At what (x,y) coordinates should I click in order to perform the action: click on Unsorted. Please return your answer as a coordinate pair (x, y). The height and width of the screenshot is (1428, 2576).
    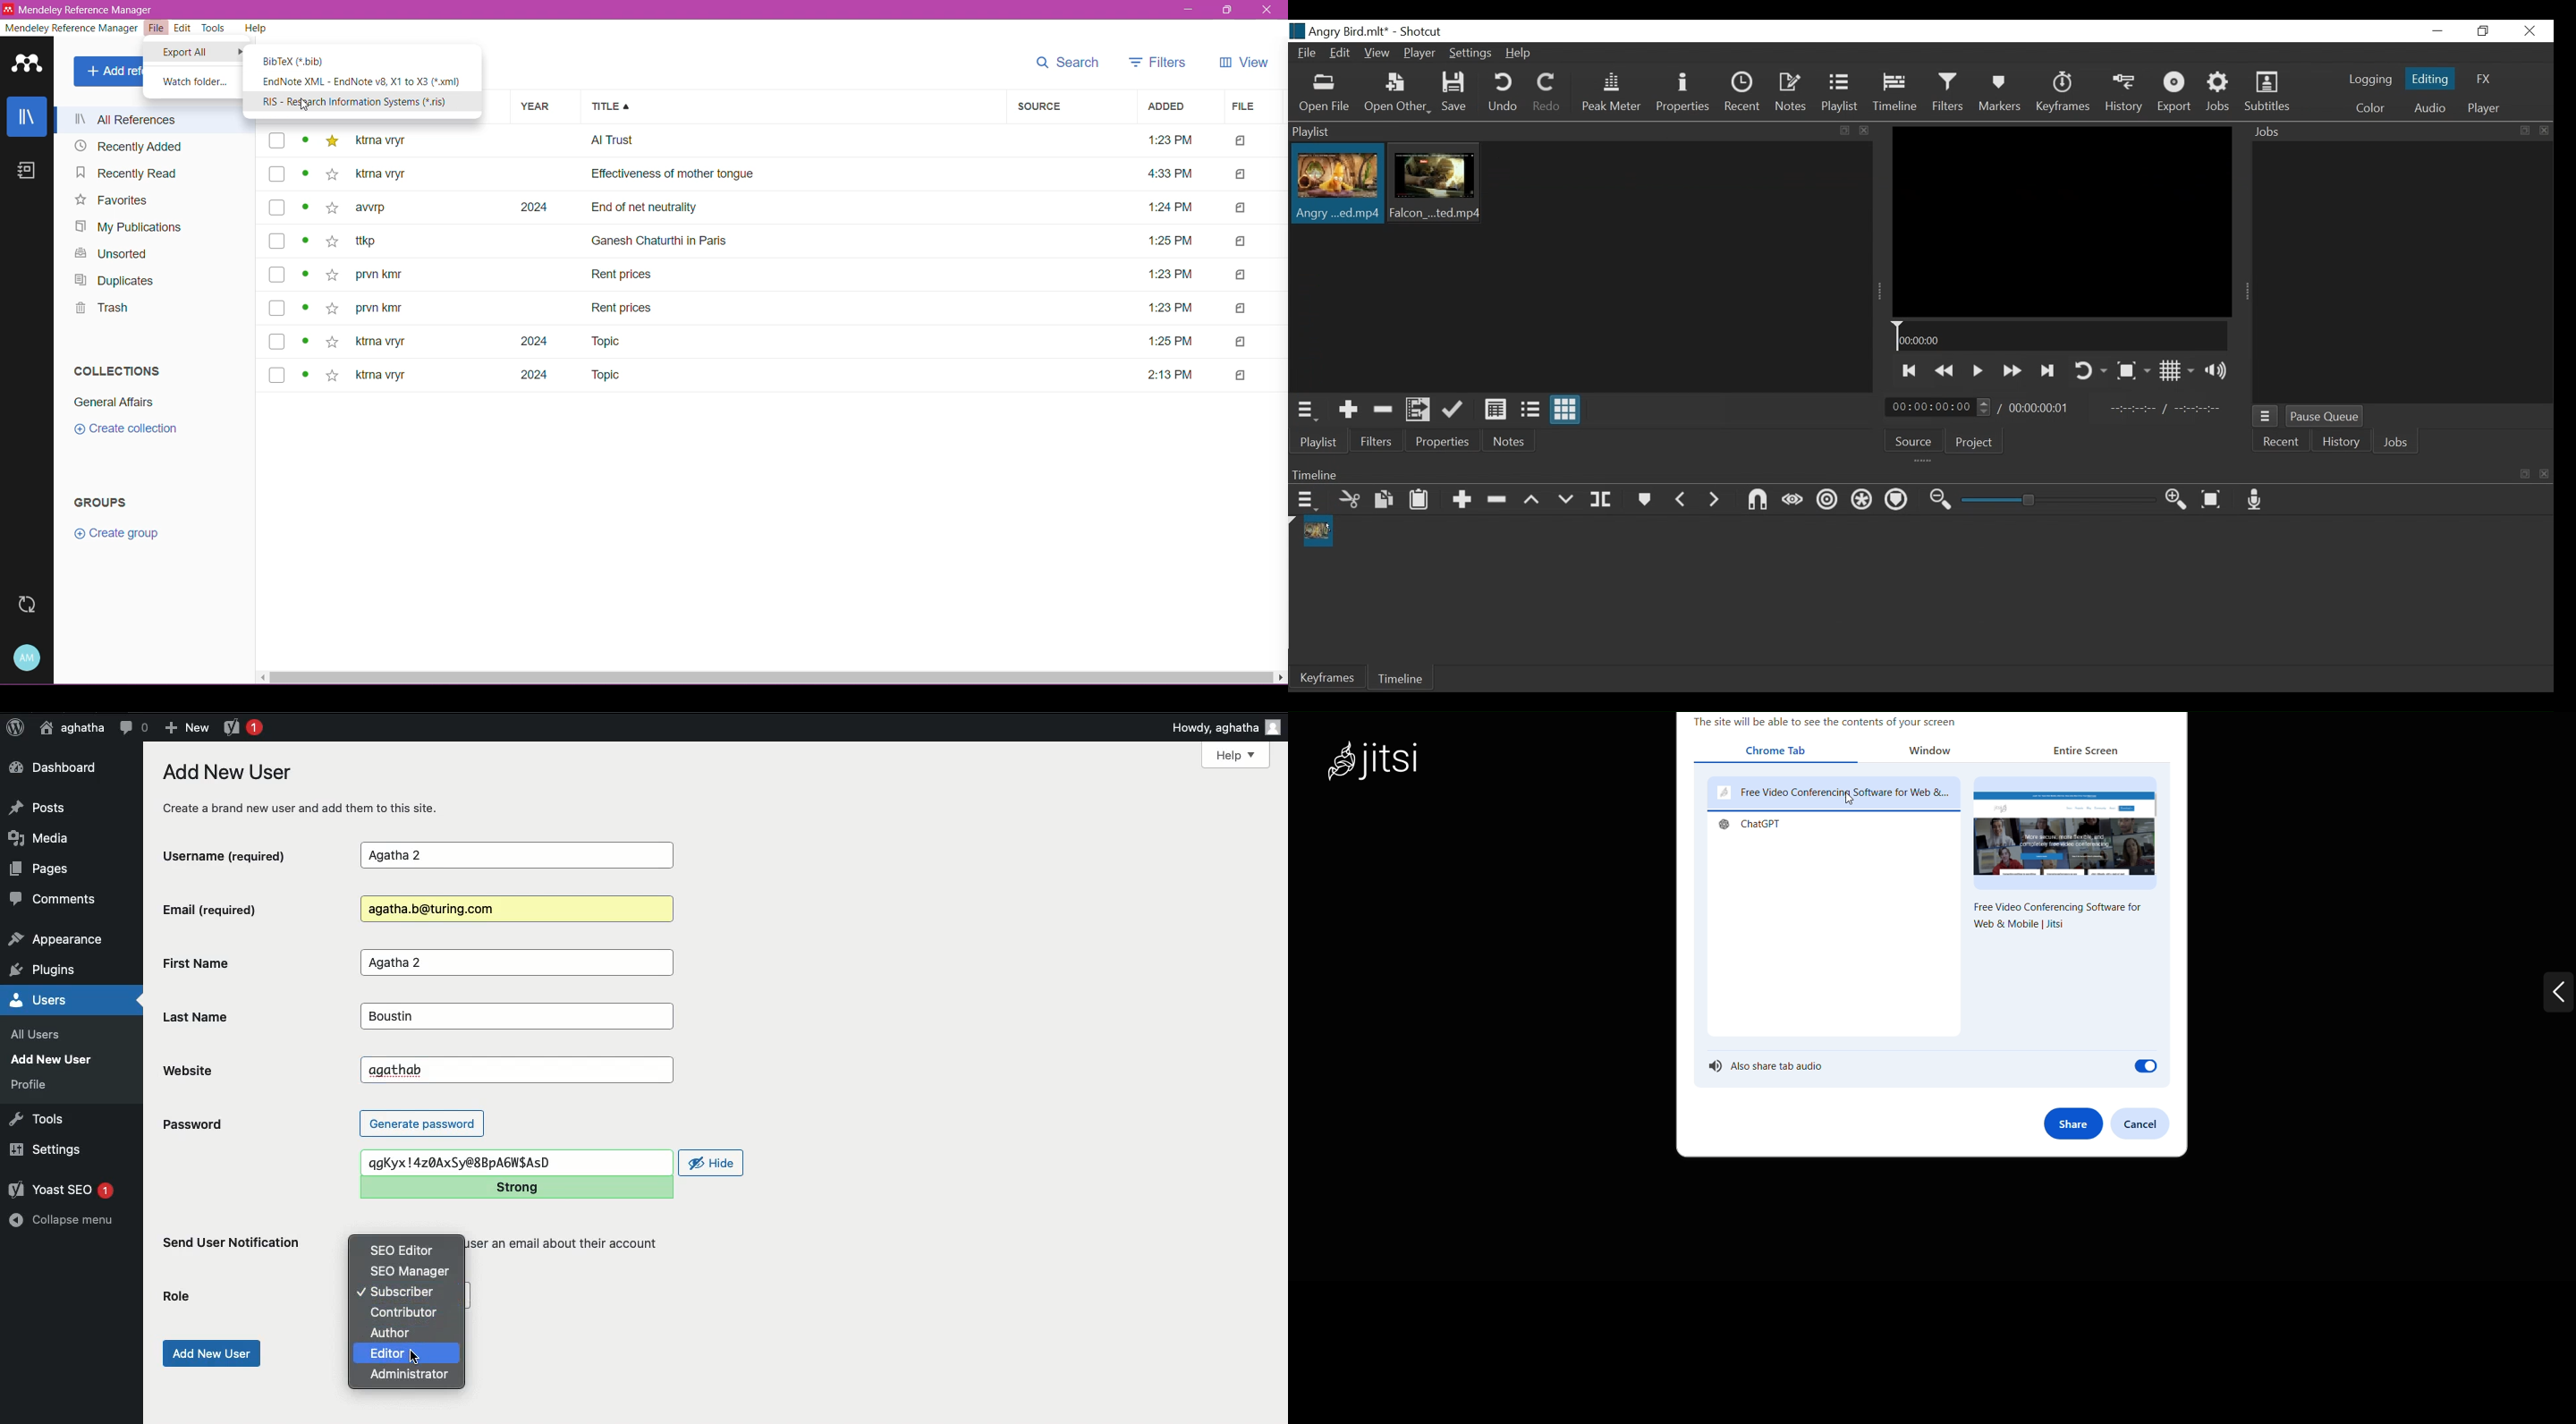
    Looking at the image, I should click on (109, 254).